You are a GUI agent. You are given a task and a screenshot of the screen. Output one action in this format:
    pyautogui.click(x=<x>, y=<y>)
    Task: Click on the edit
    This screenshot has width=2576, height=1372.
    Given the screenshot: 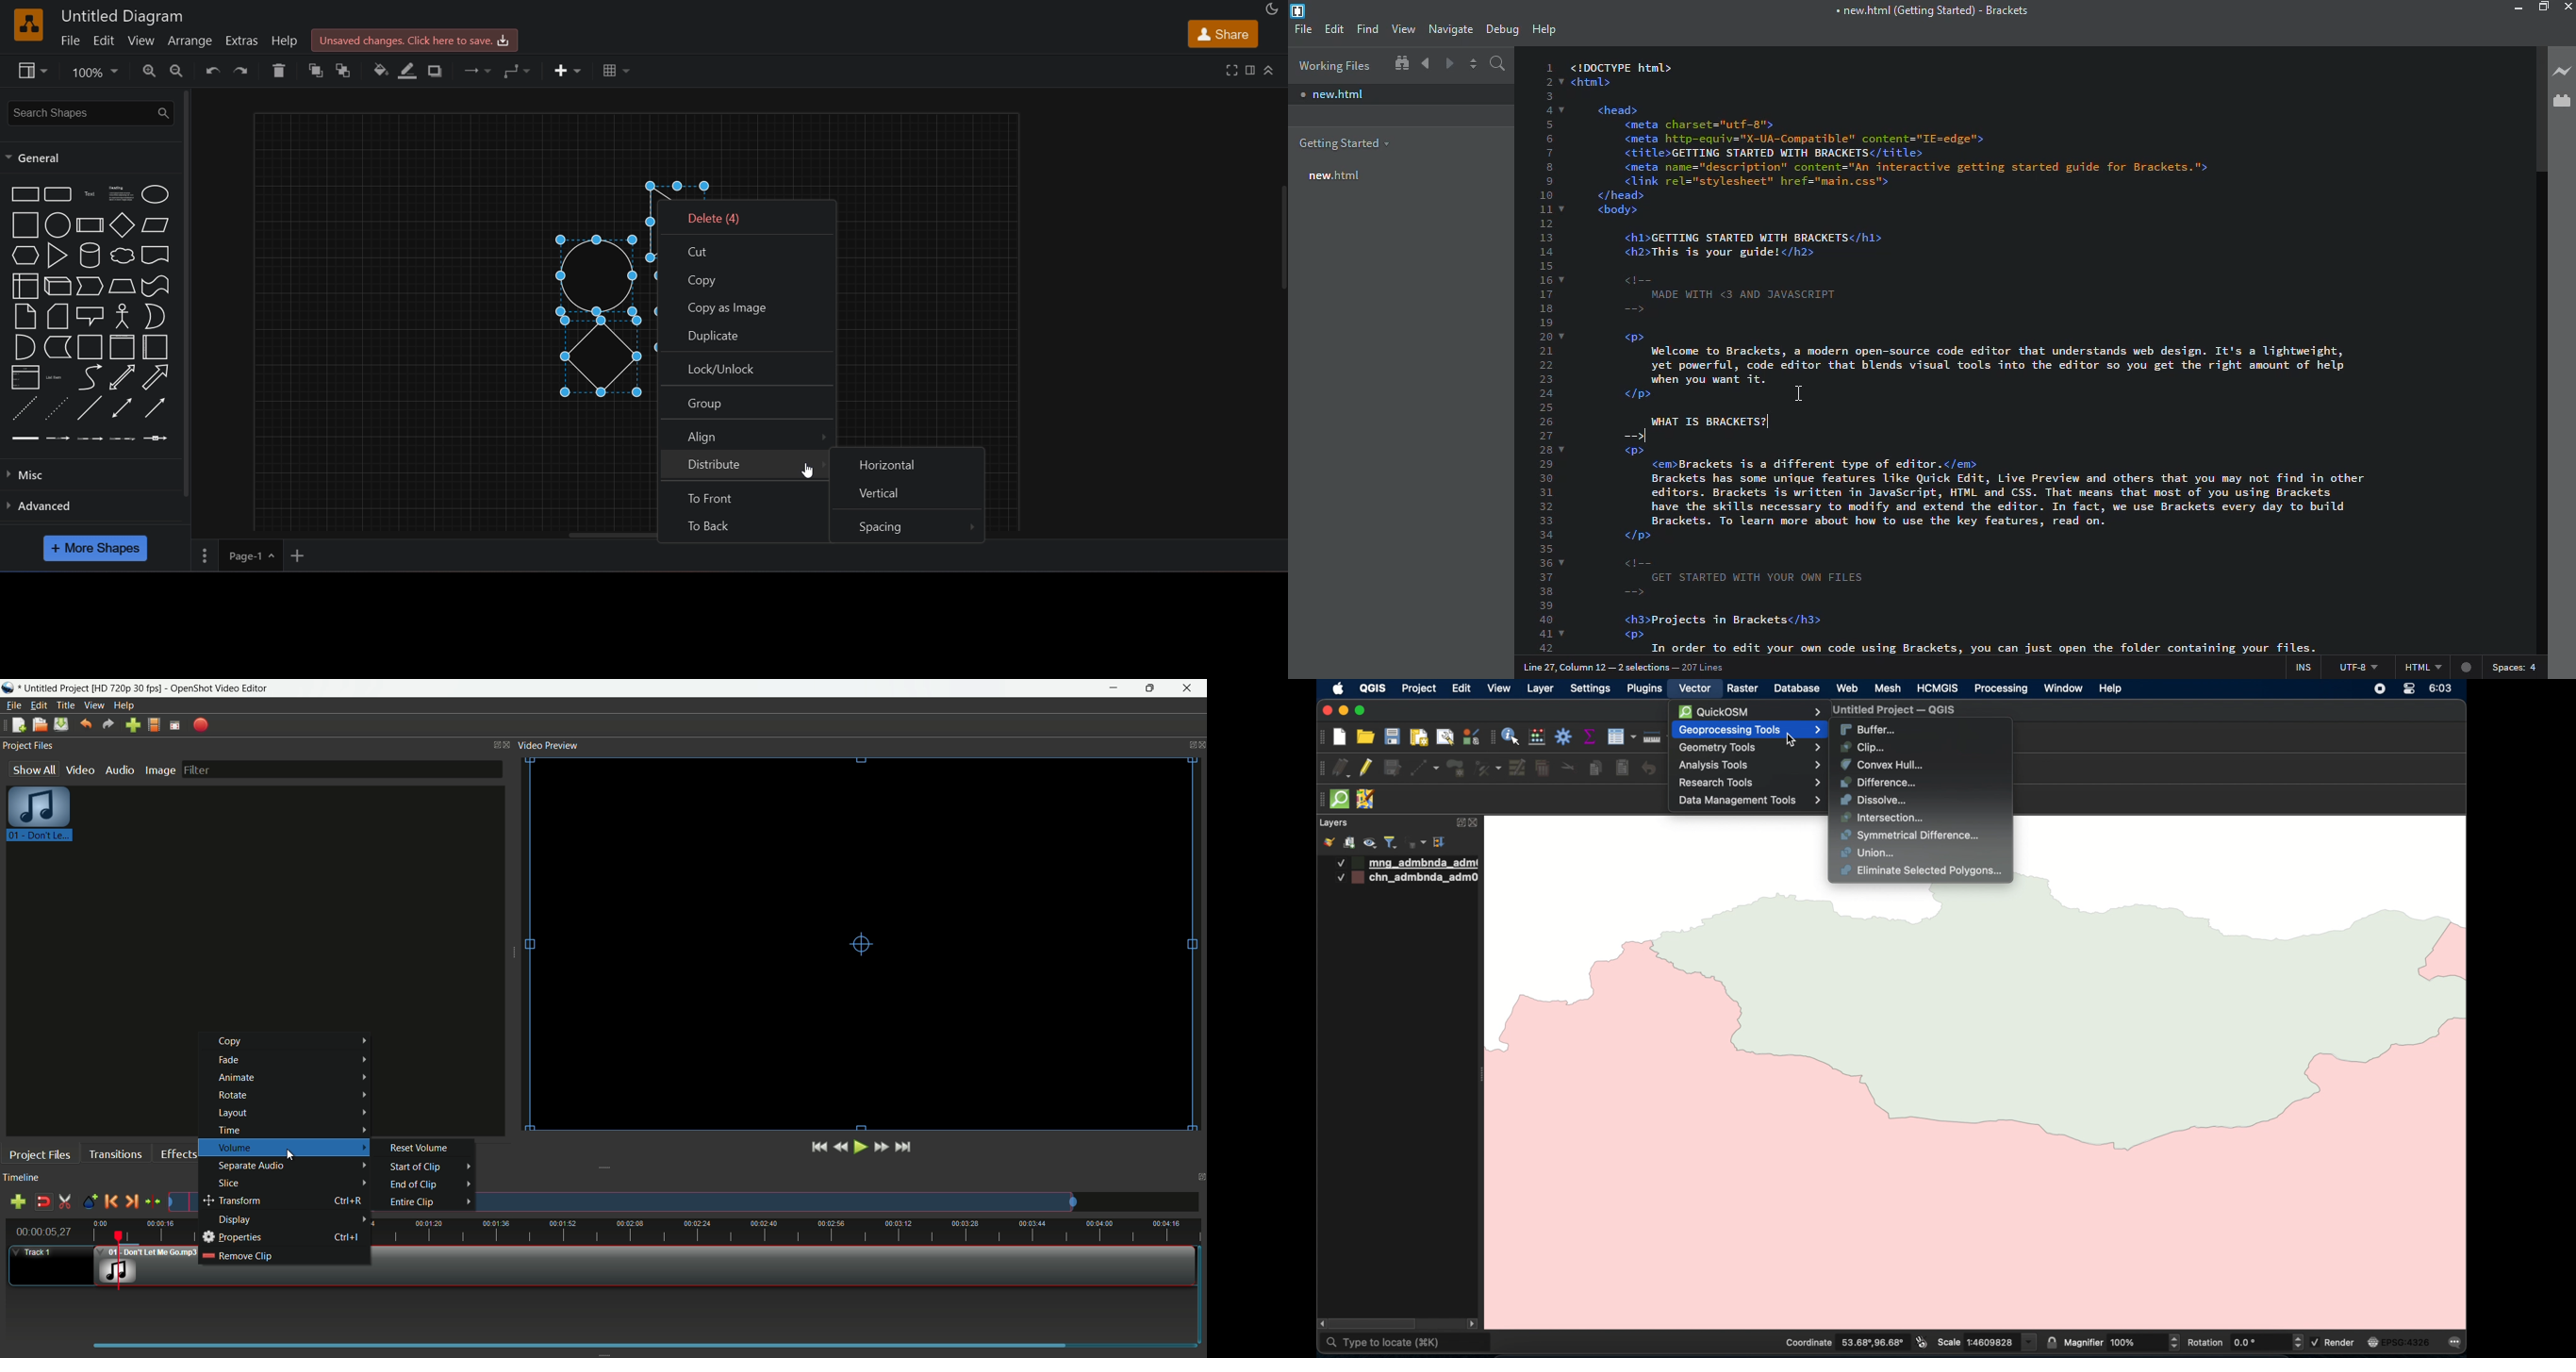 What is the action you would take?
    pyautogui.click(x=1461, y=688)
    